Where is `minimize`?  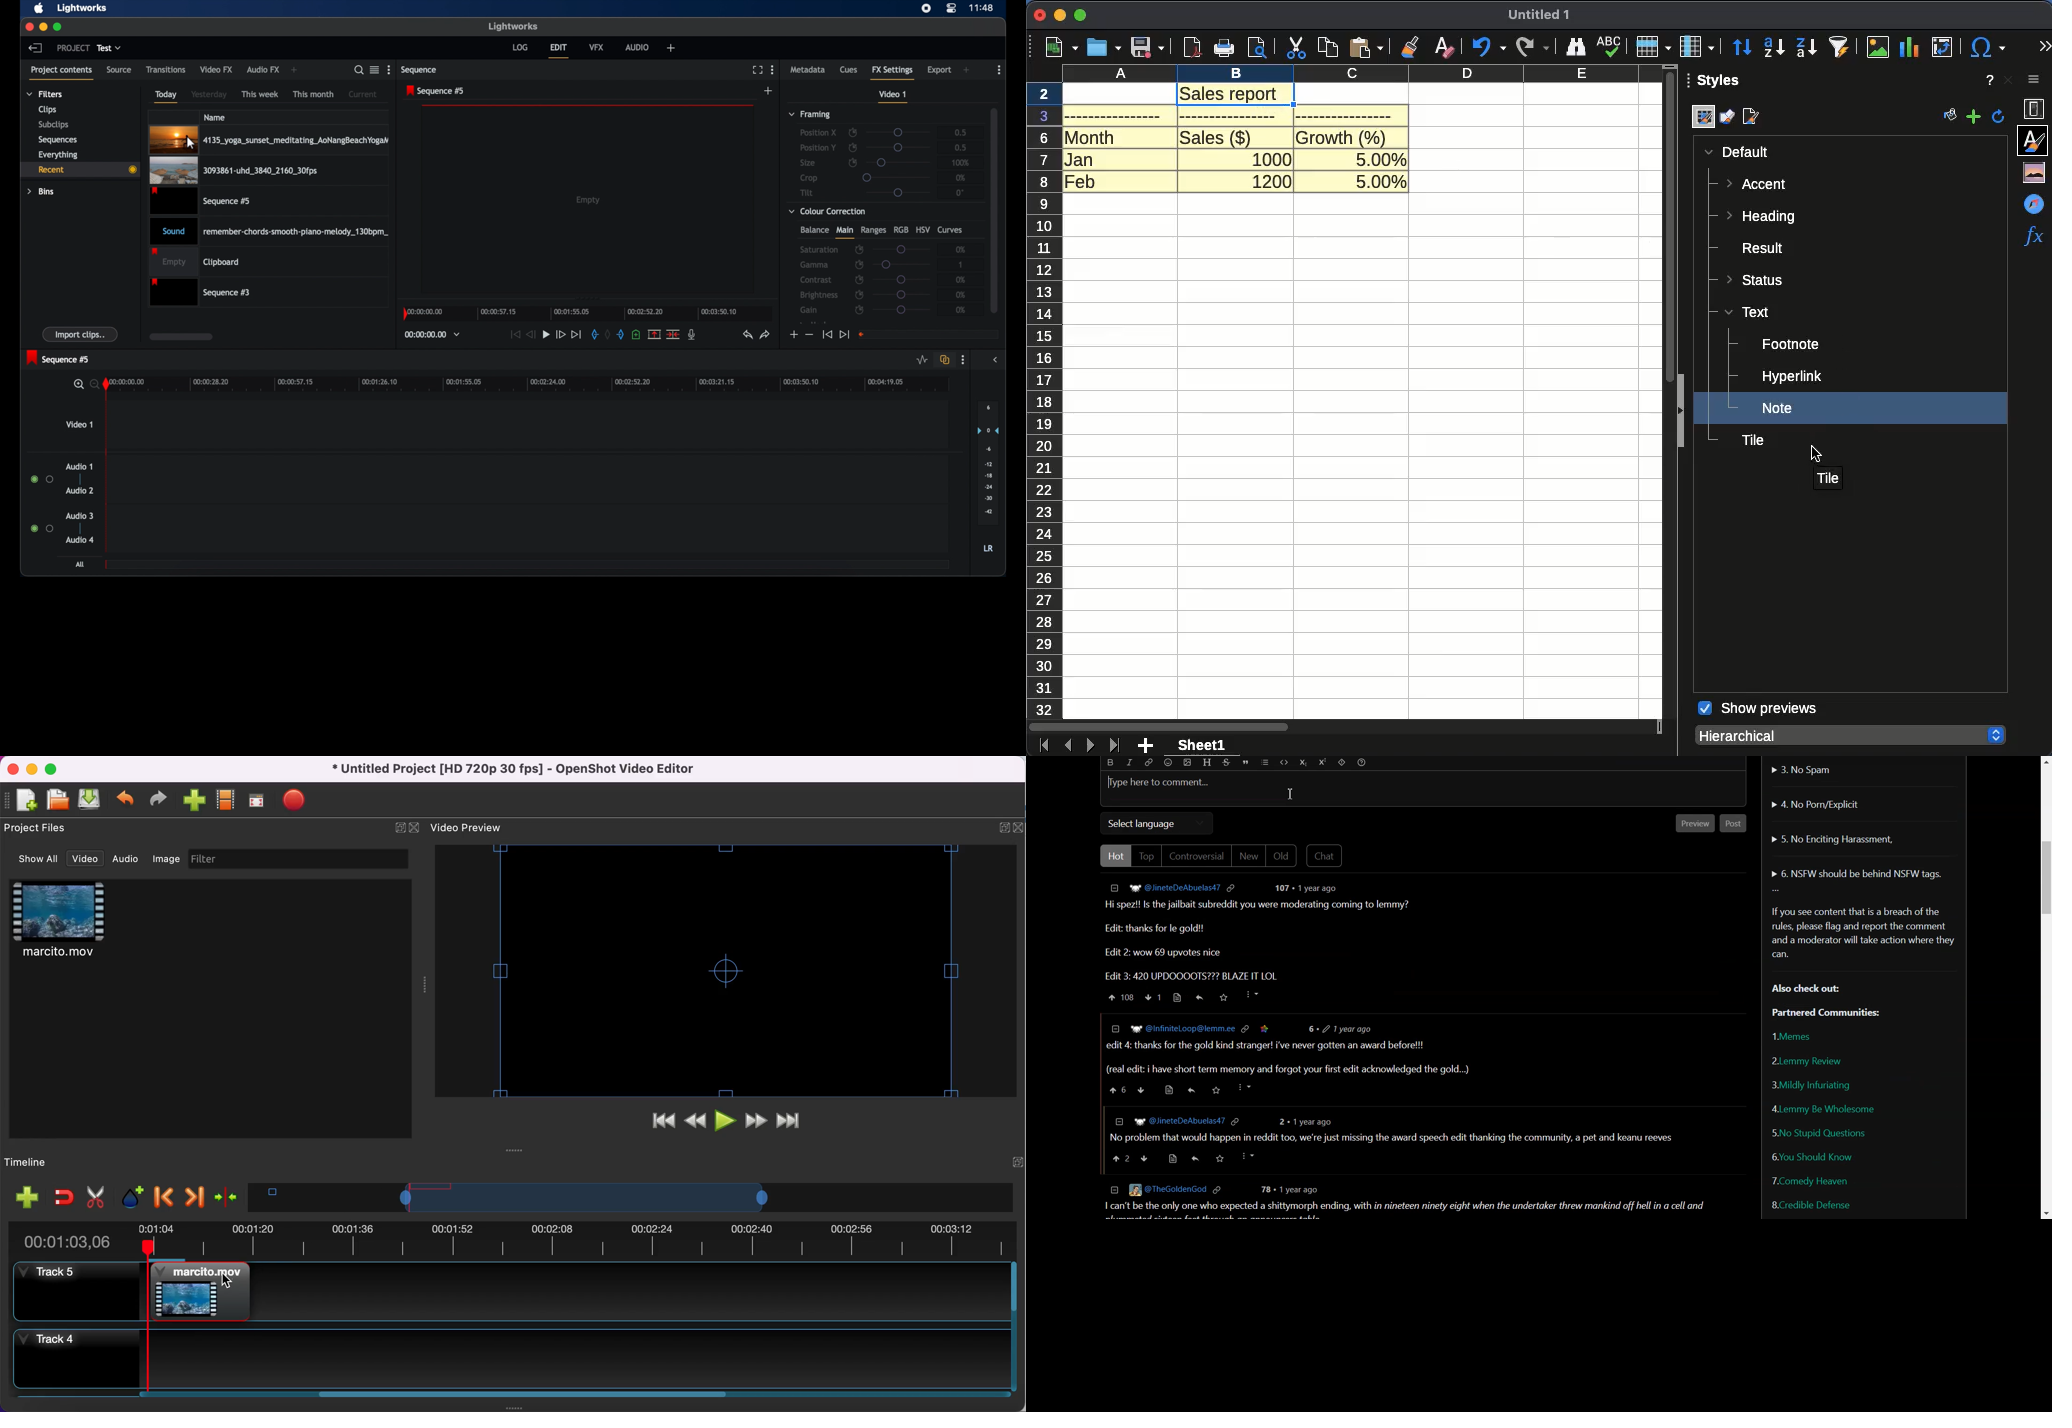 minimize is located at coordinates (1059, 16).